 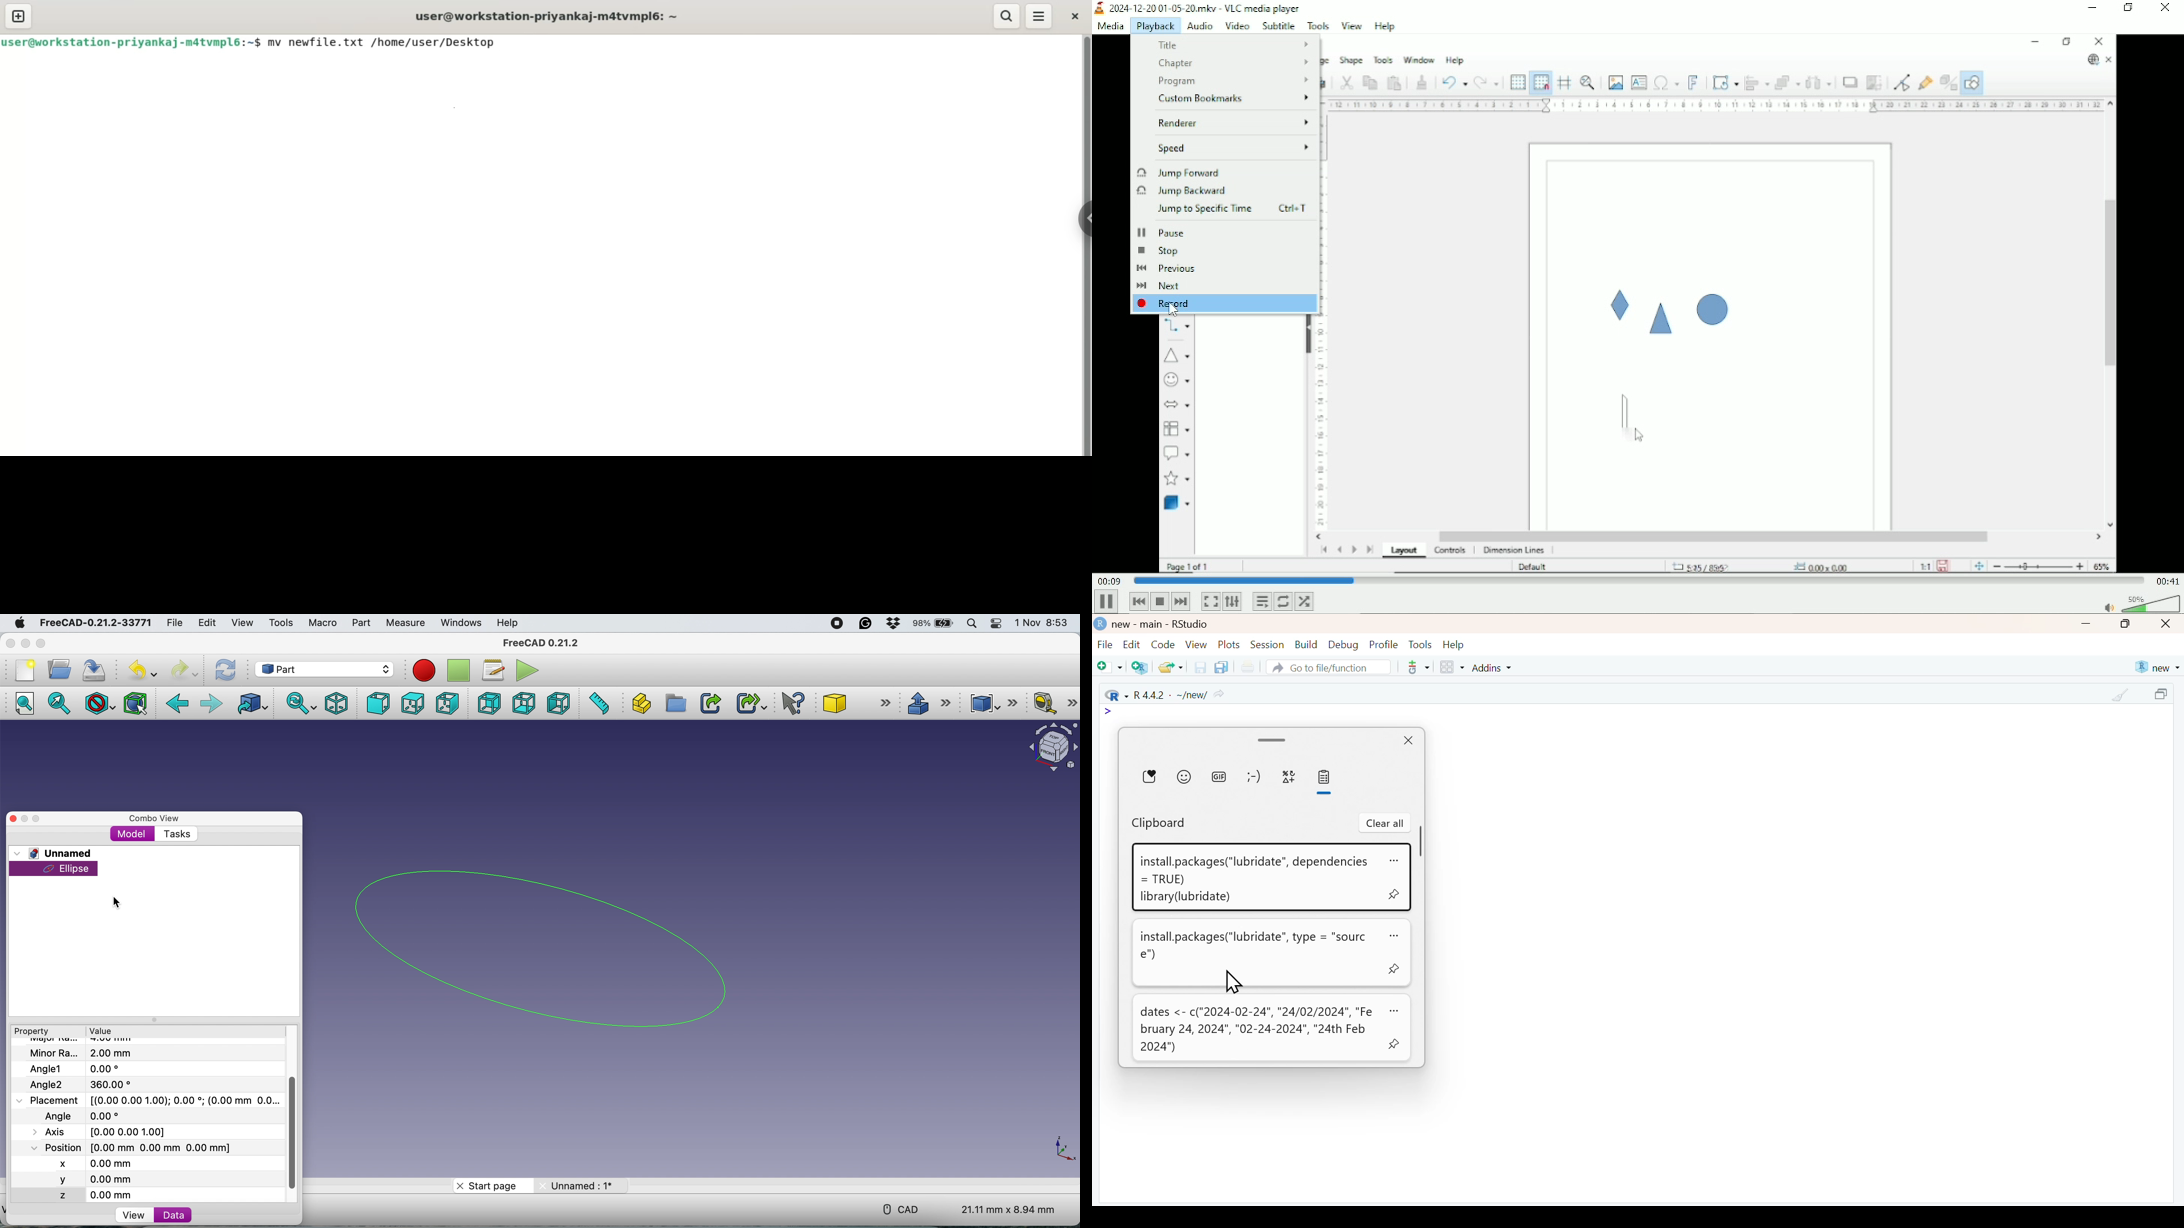 I want to click on Workspace panes, so click(x=1452, y=668).